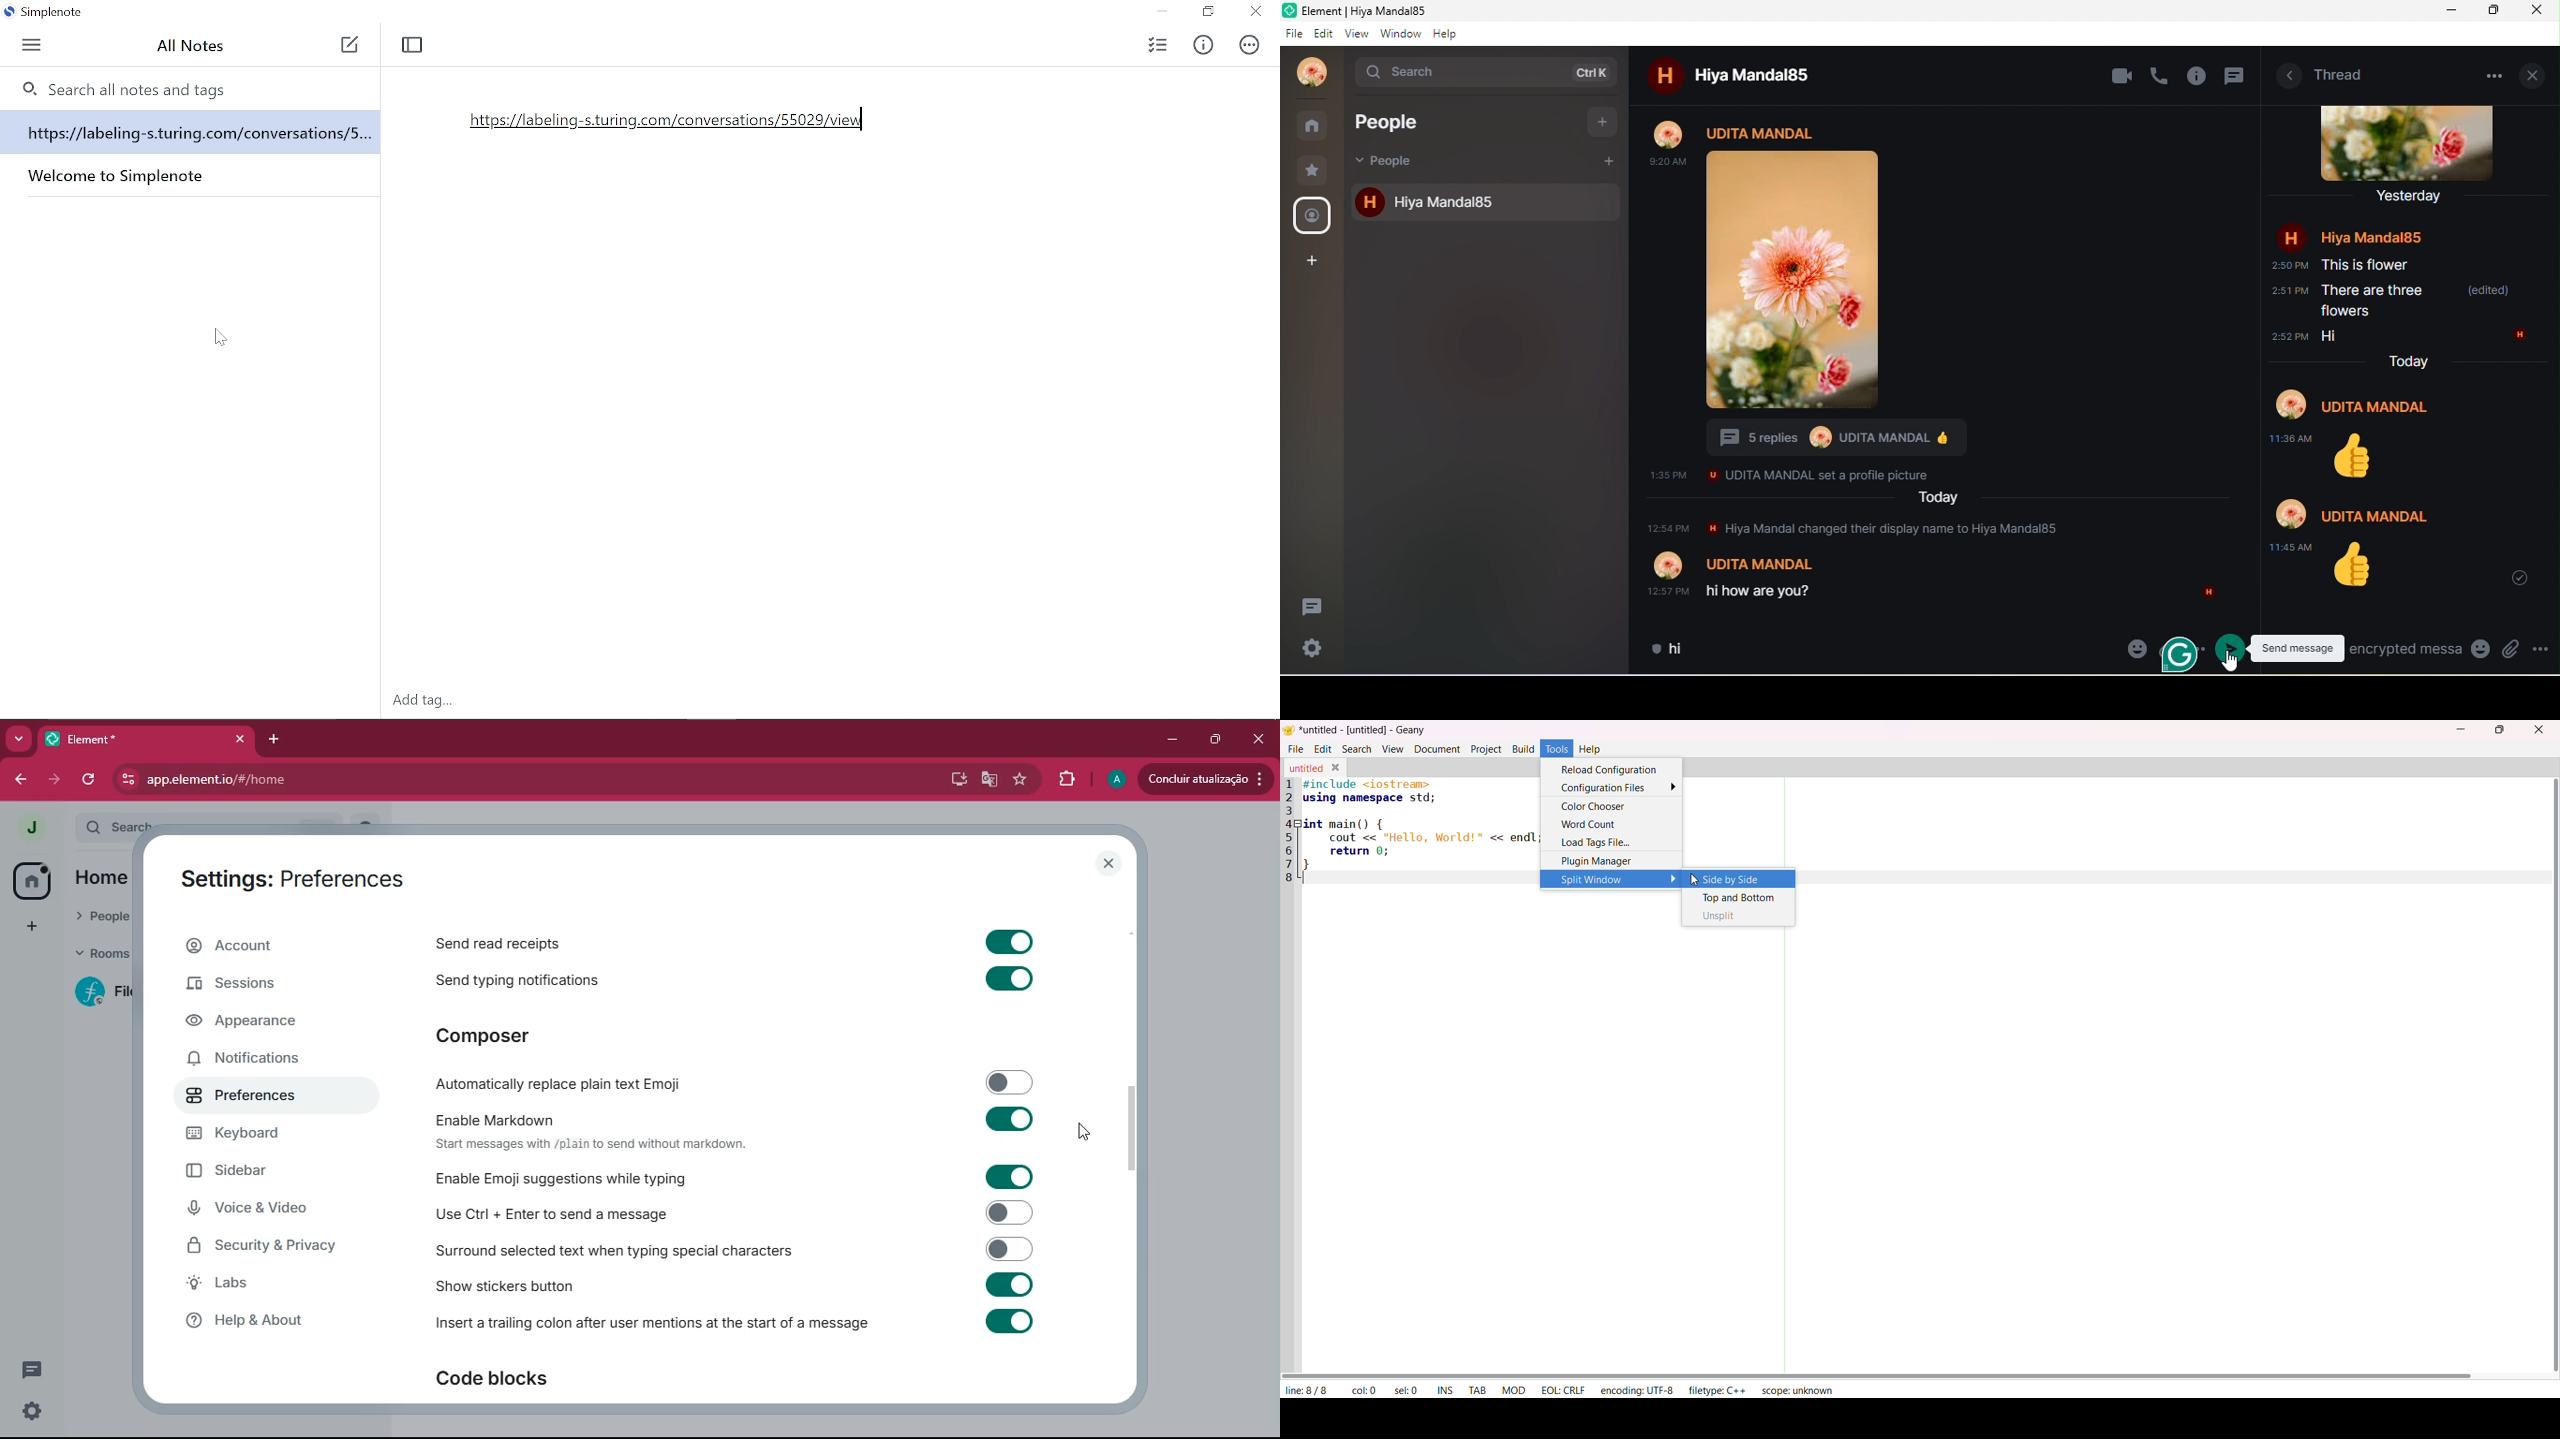  What do you see at coordinates (1588, 824) in the screenshot?
I see `Word Count` at bounding box center [1588, 824].